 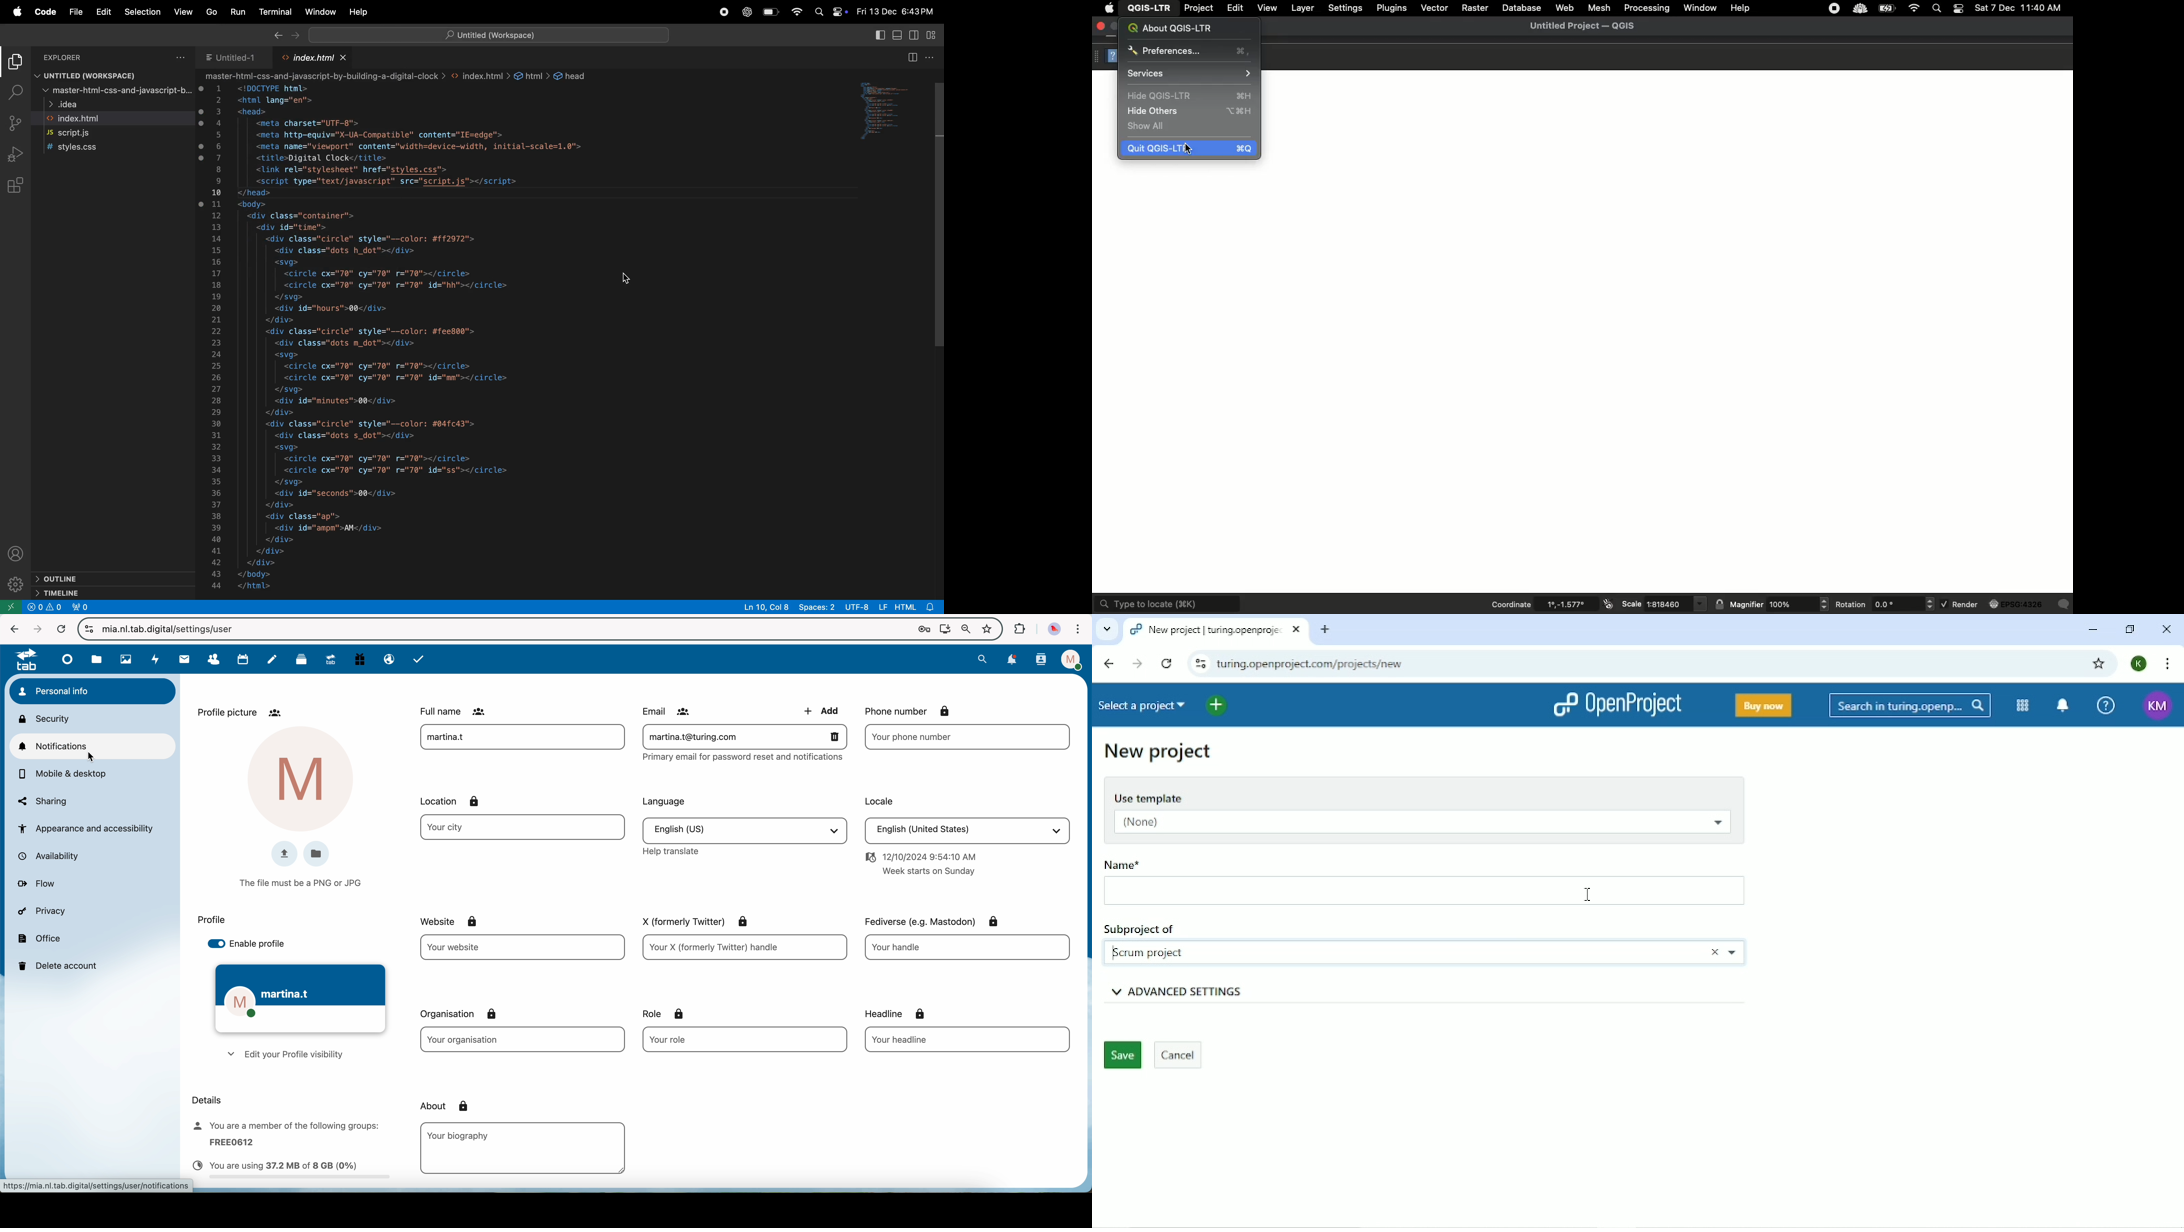 I want to click on zoom out, so click(x=964, y=629).